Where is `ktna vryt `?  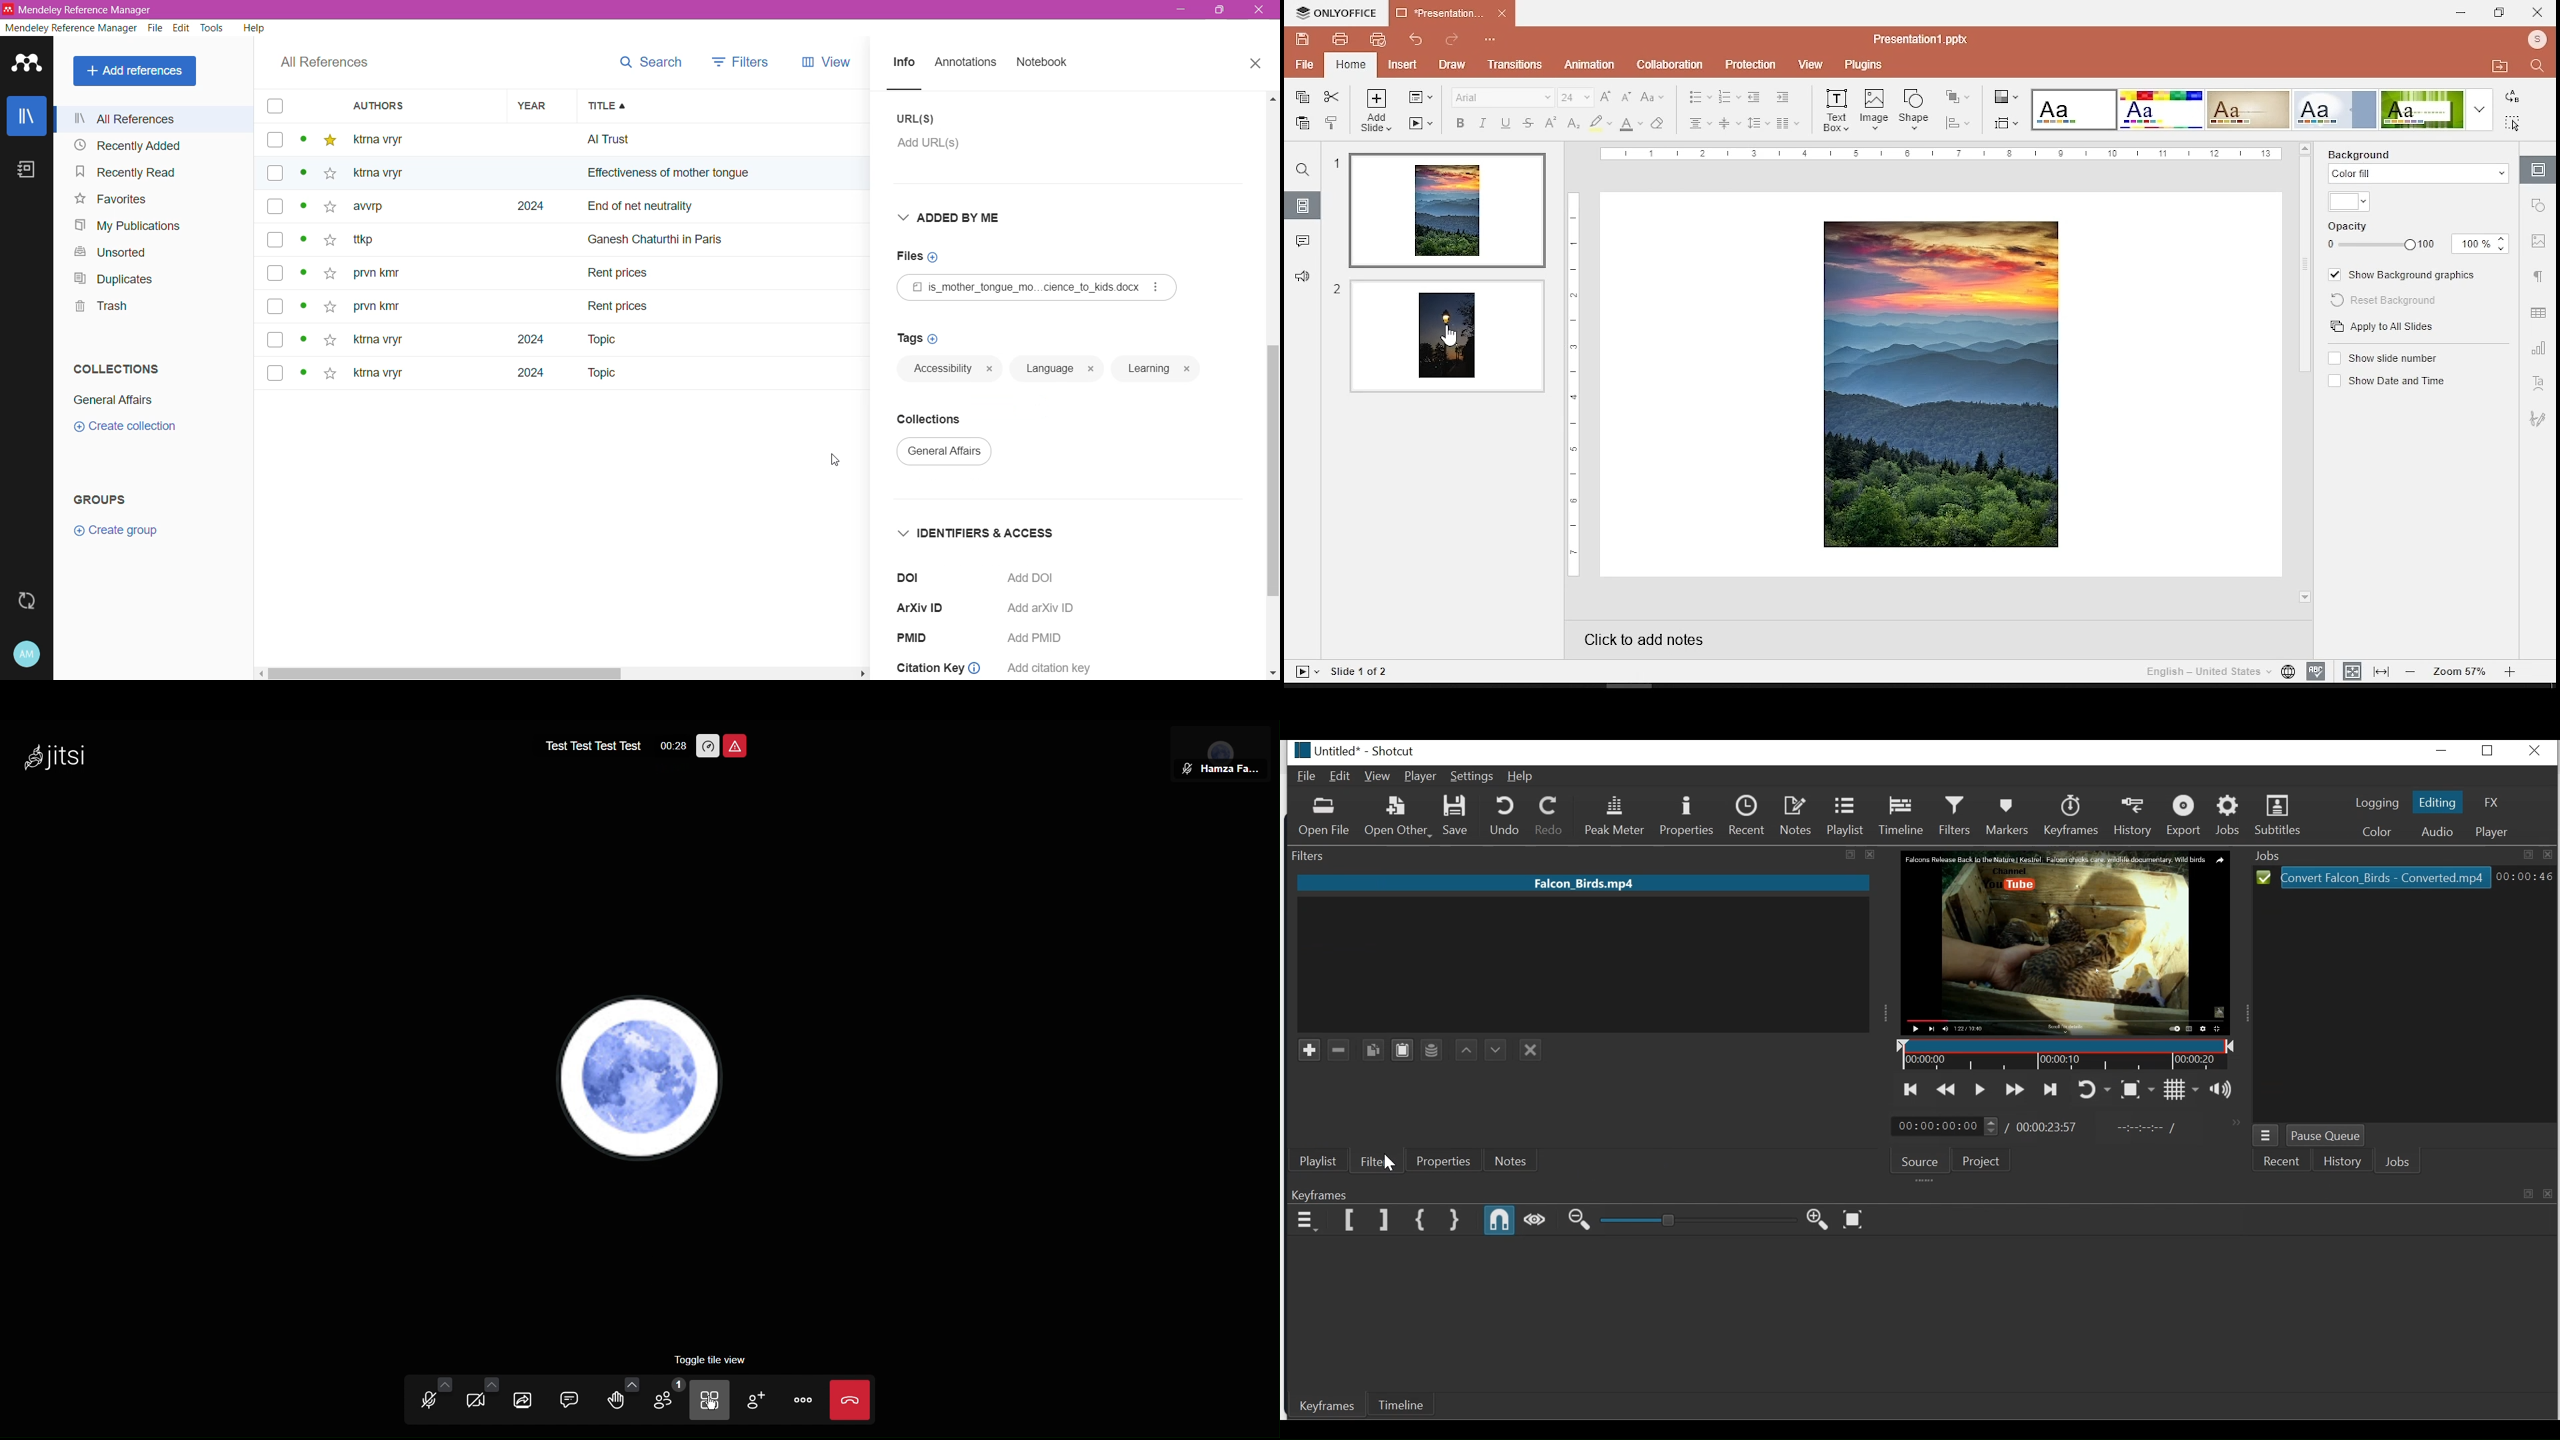
ktna vryt  is located at coordinates (375, 341).